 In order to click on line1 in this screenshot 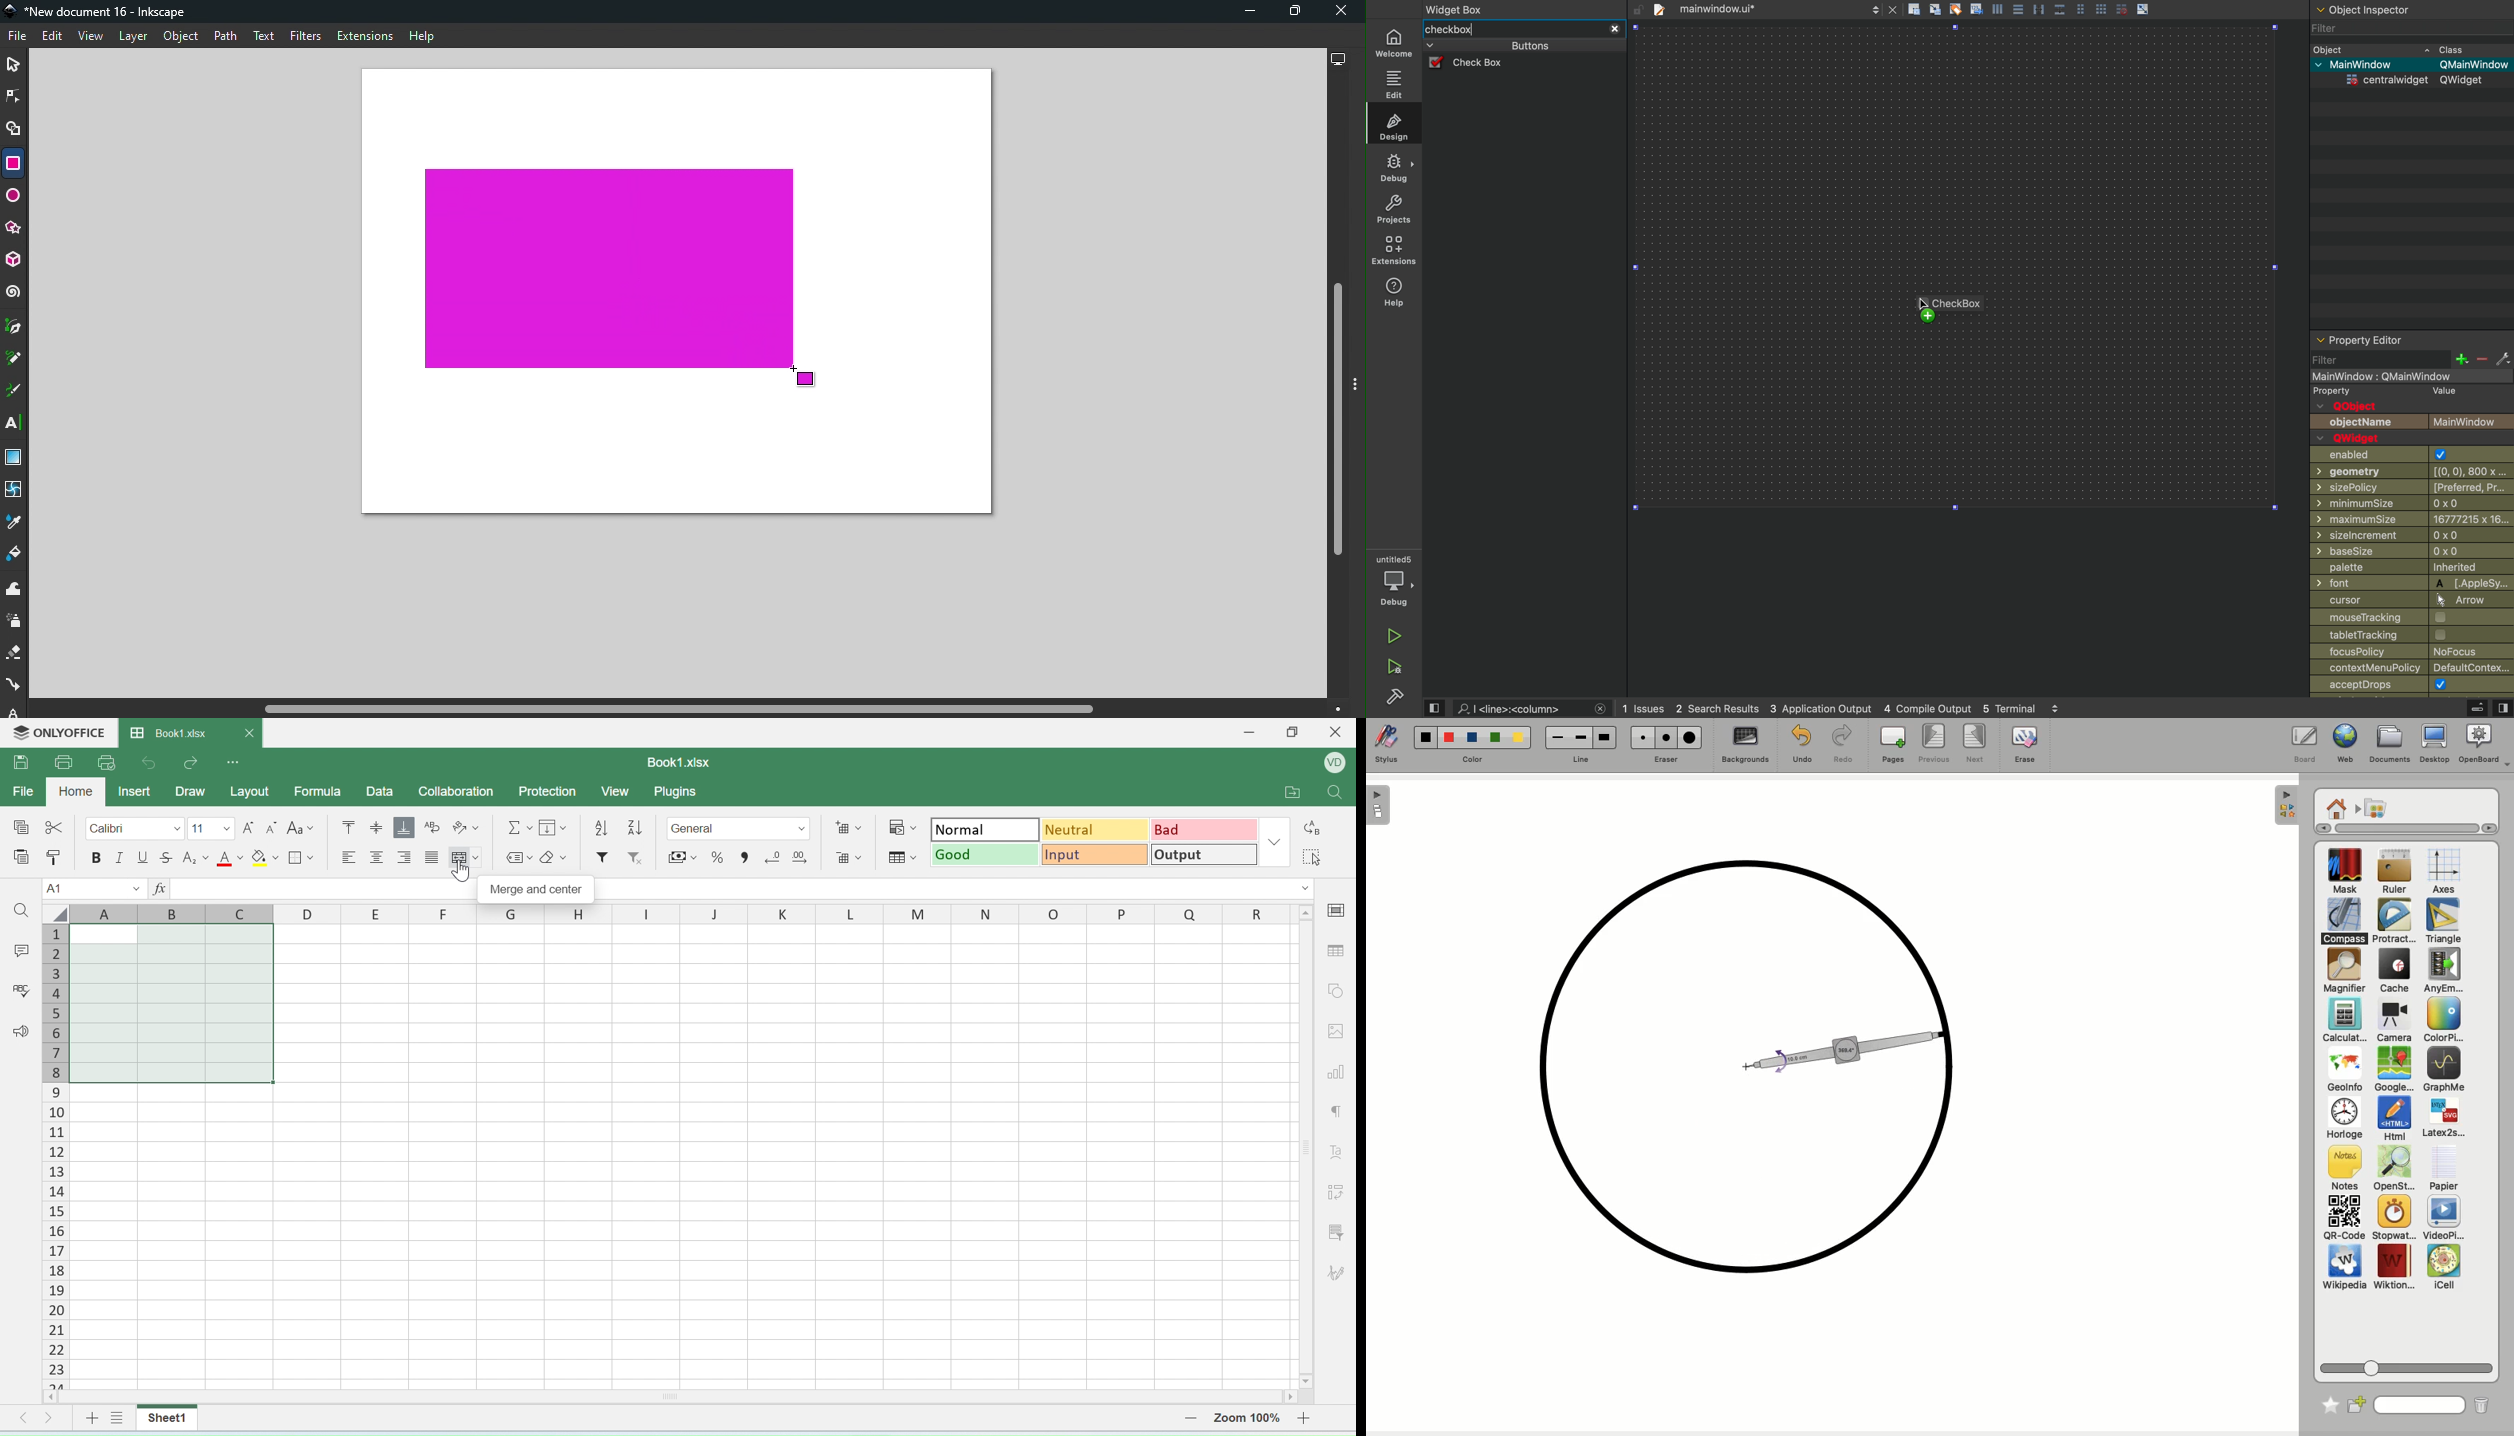, I will do `click(1557, 736)`.